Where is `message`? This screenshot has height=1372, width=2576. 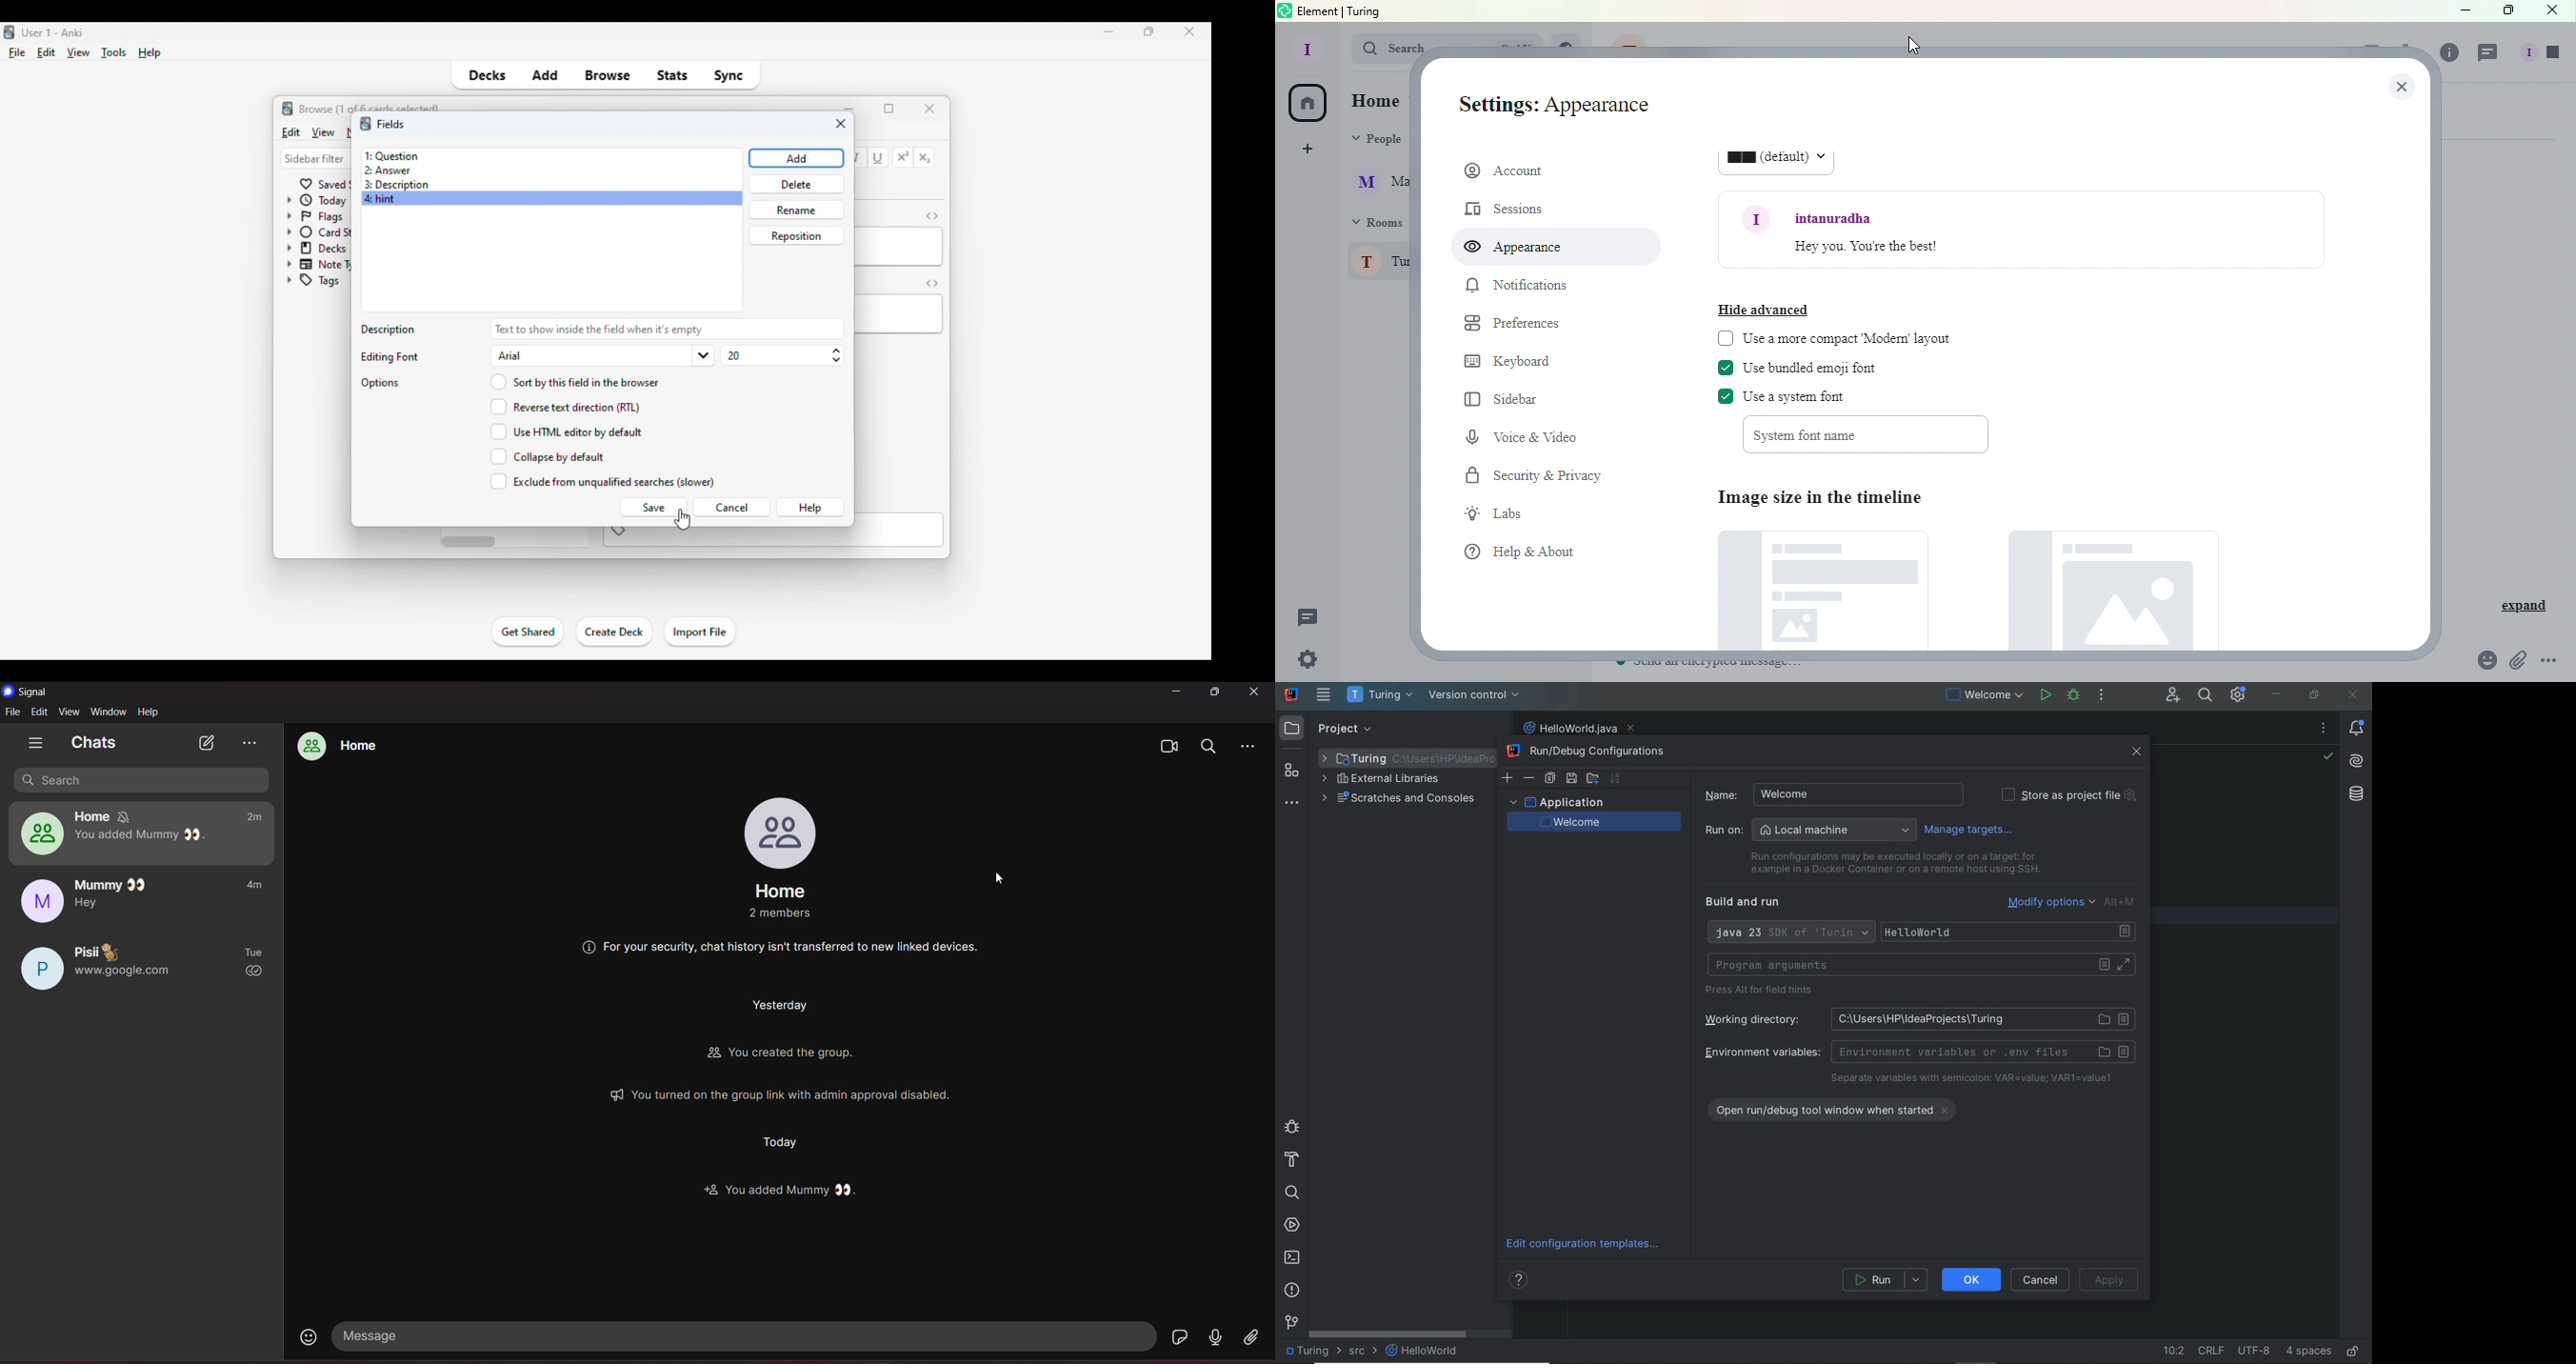 message is located at coordinates (746, 1336).